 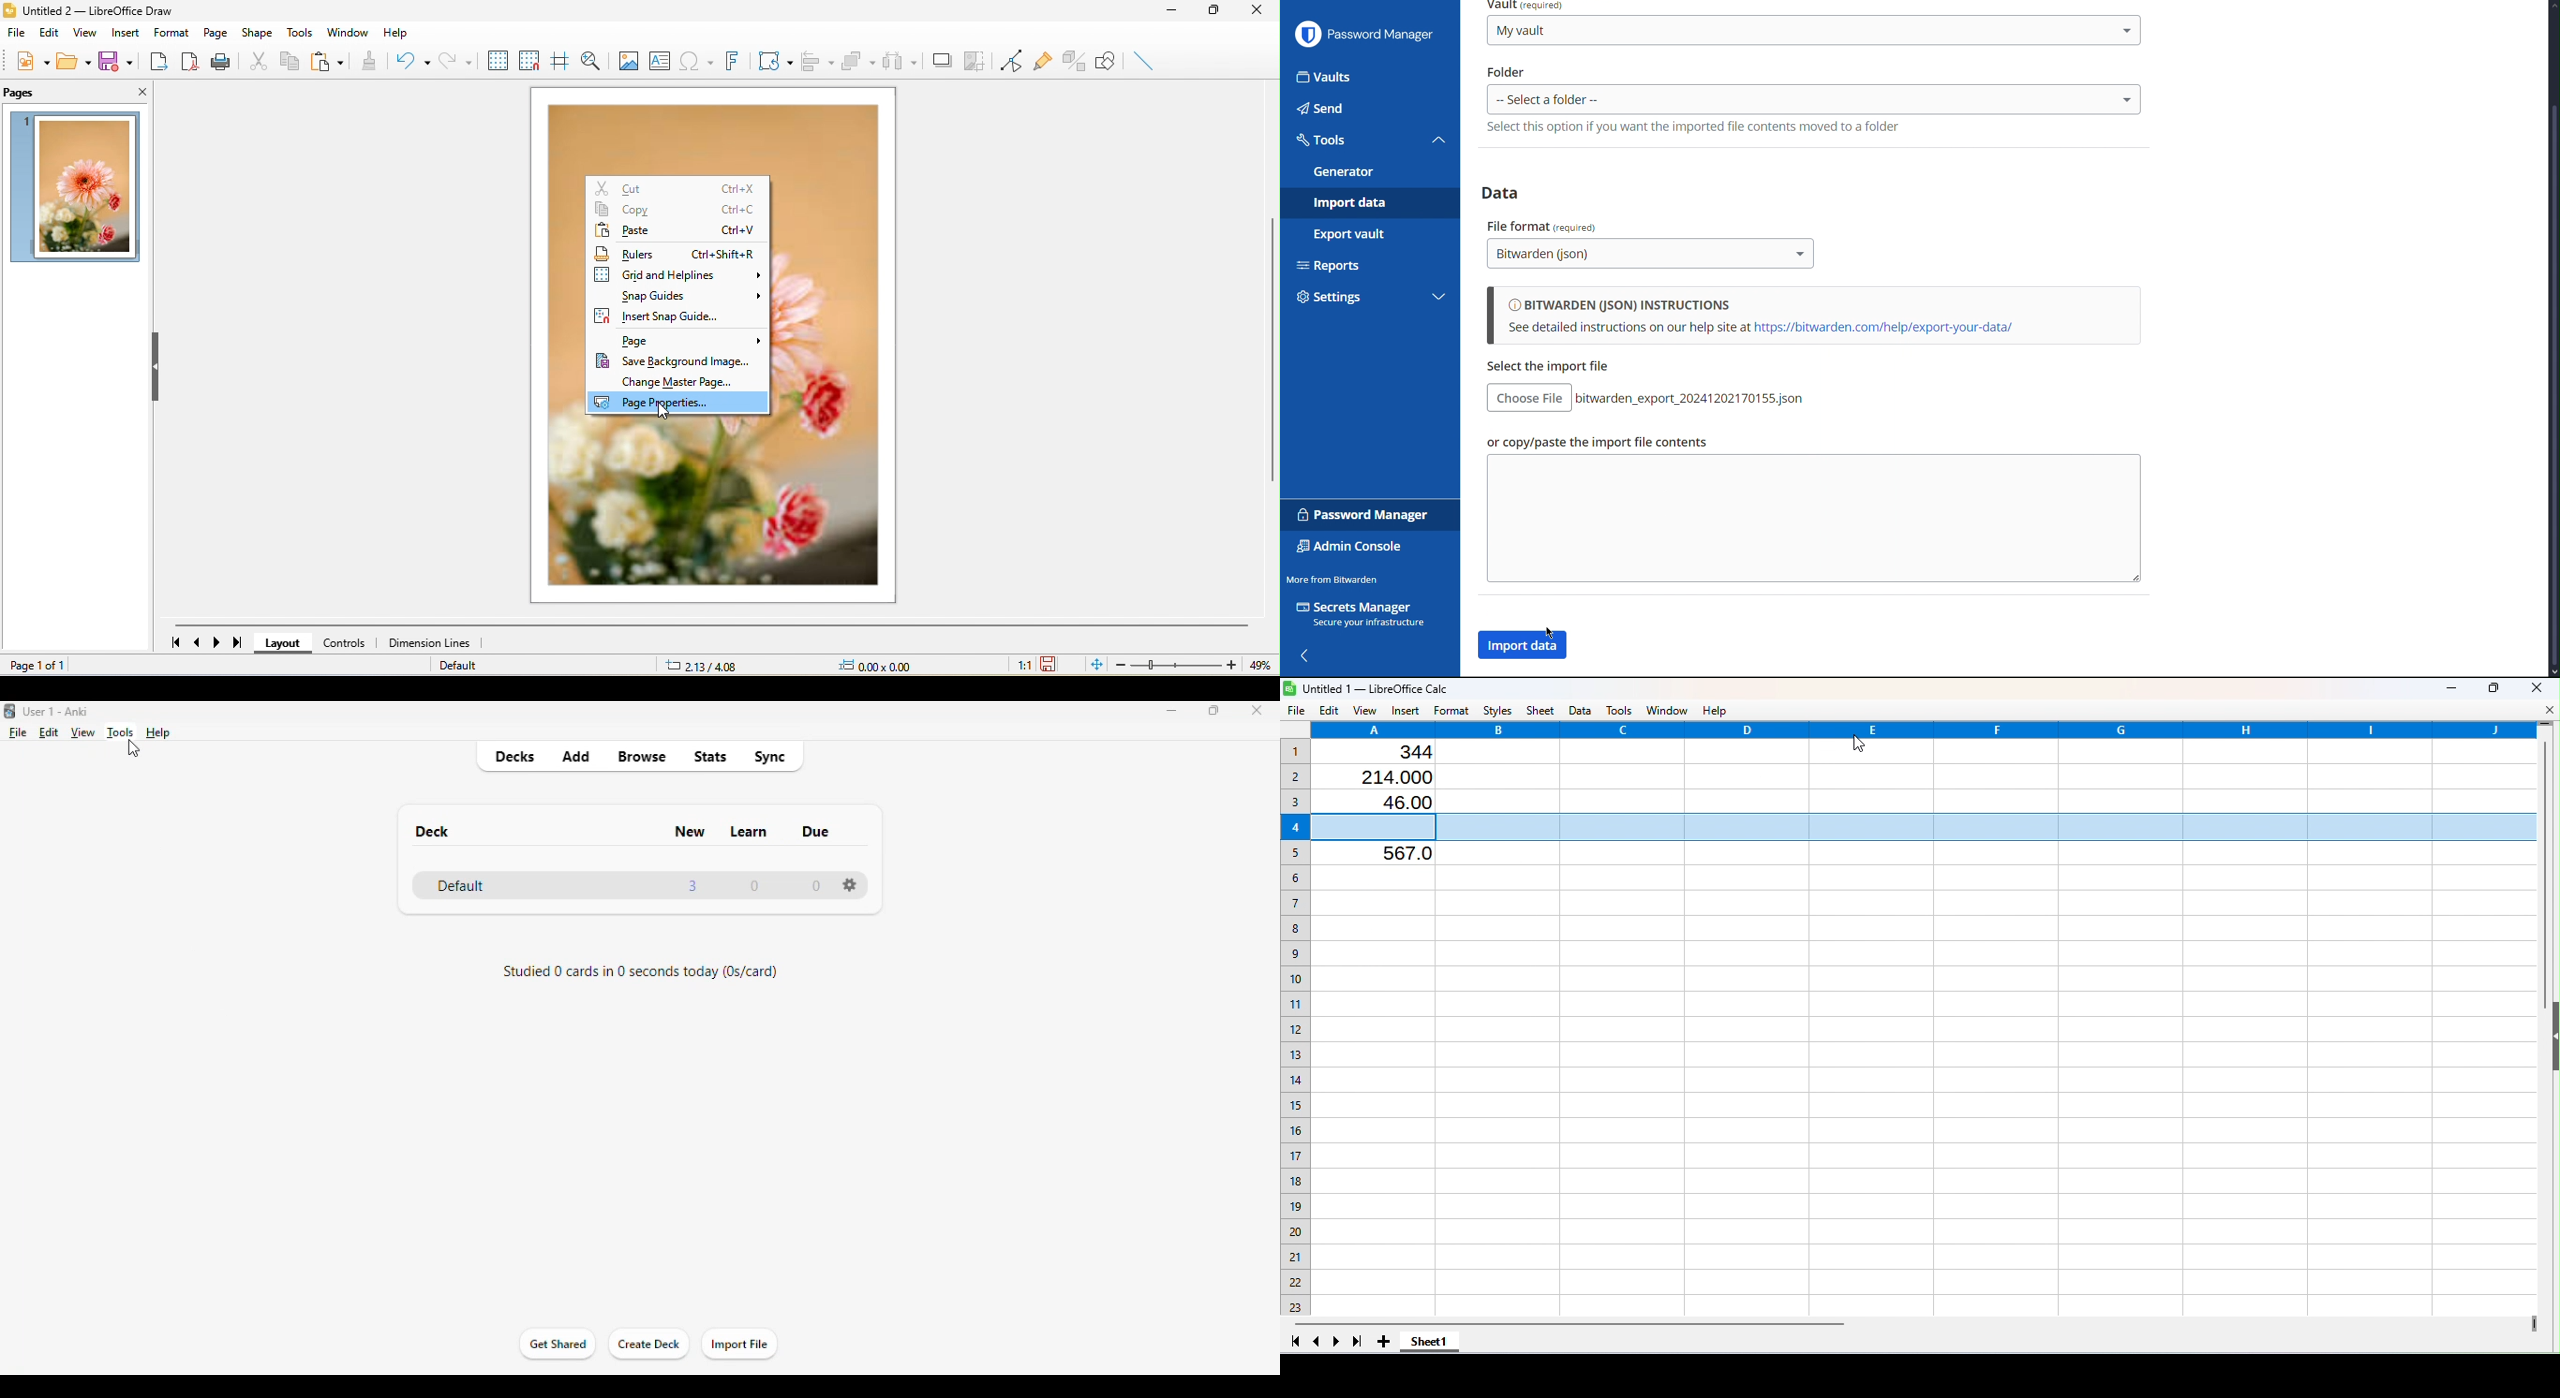 What do you see at coordinates (1072, 61) in the screenshot?
I see `toggle extrusion` at bounding box center [1072, 61].